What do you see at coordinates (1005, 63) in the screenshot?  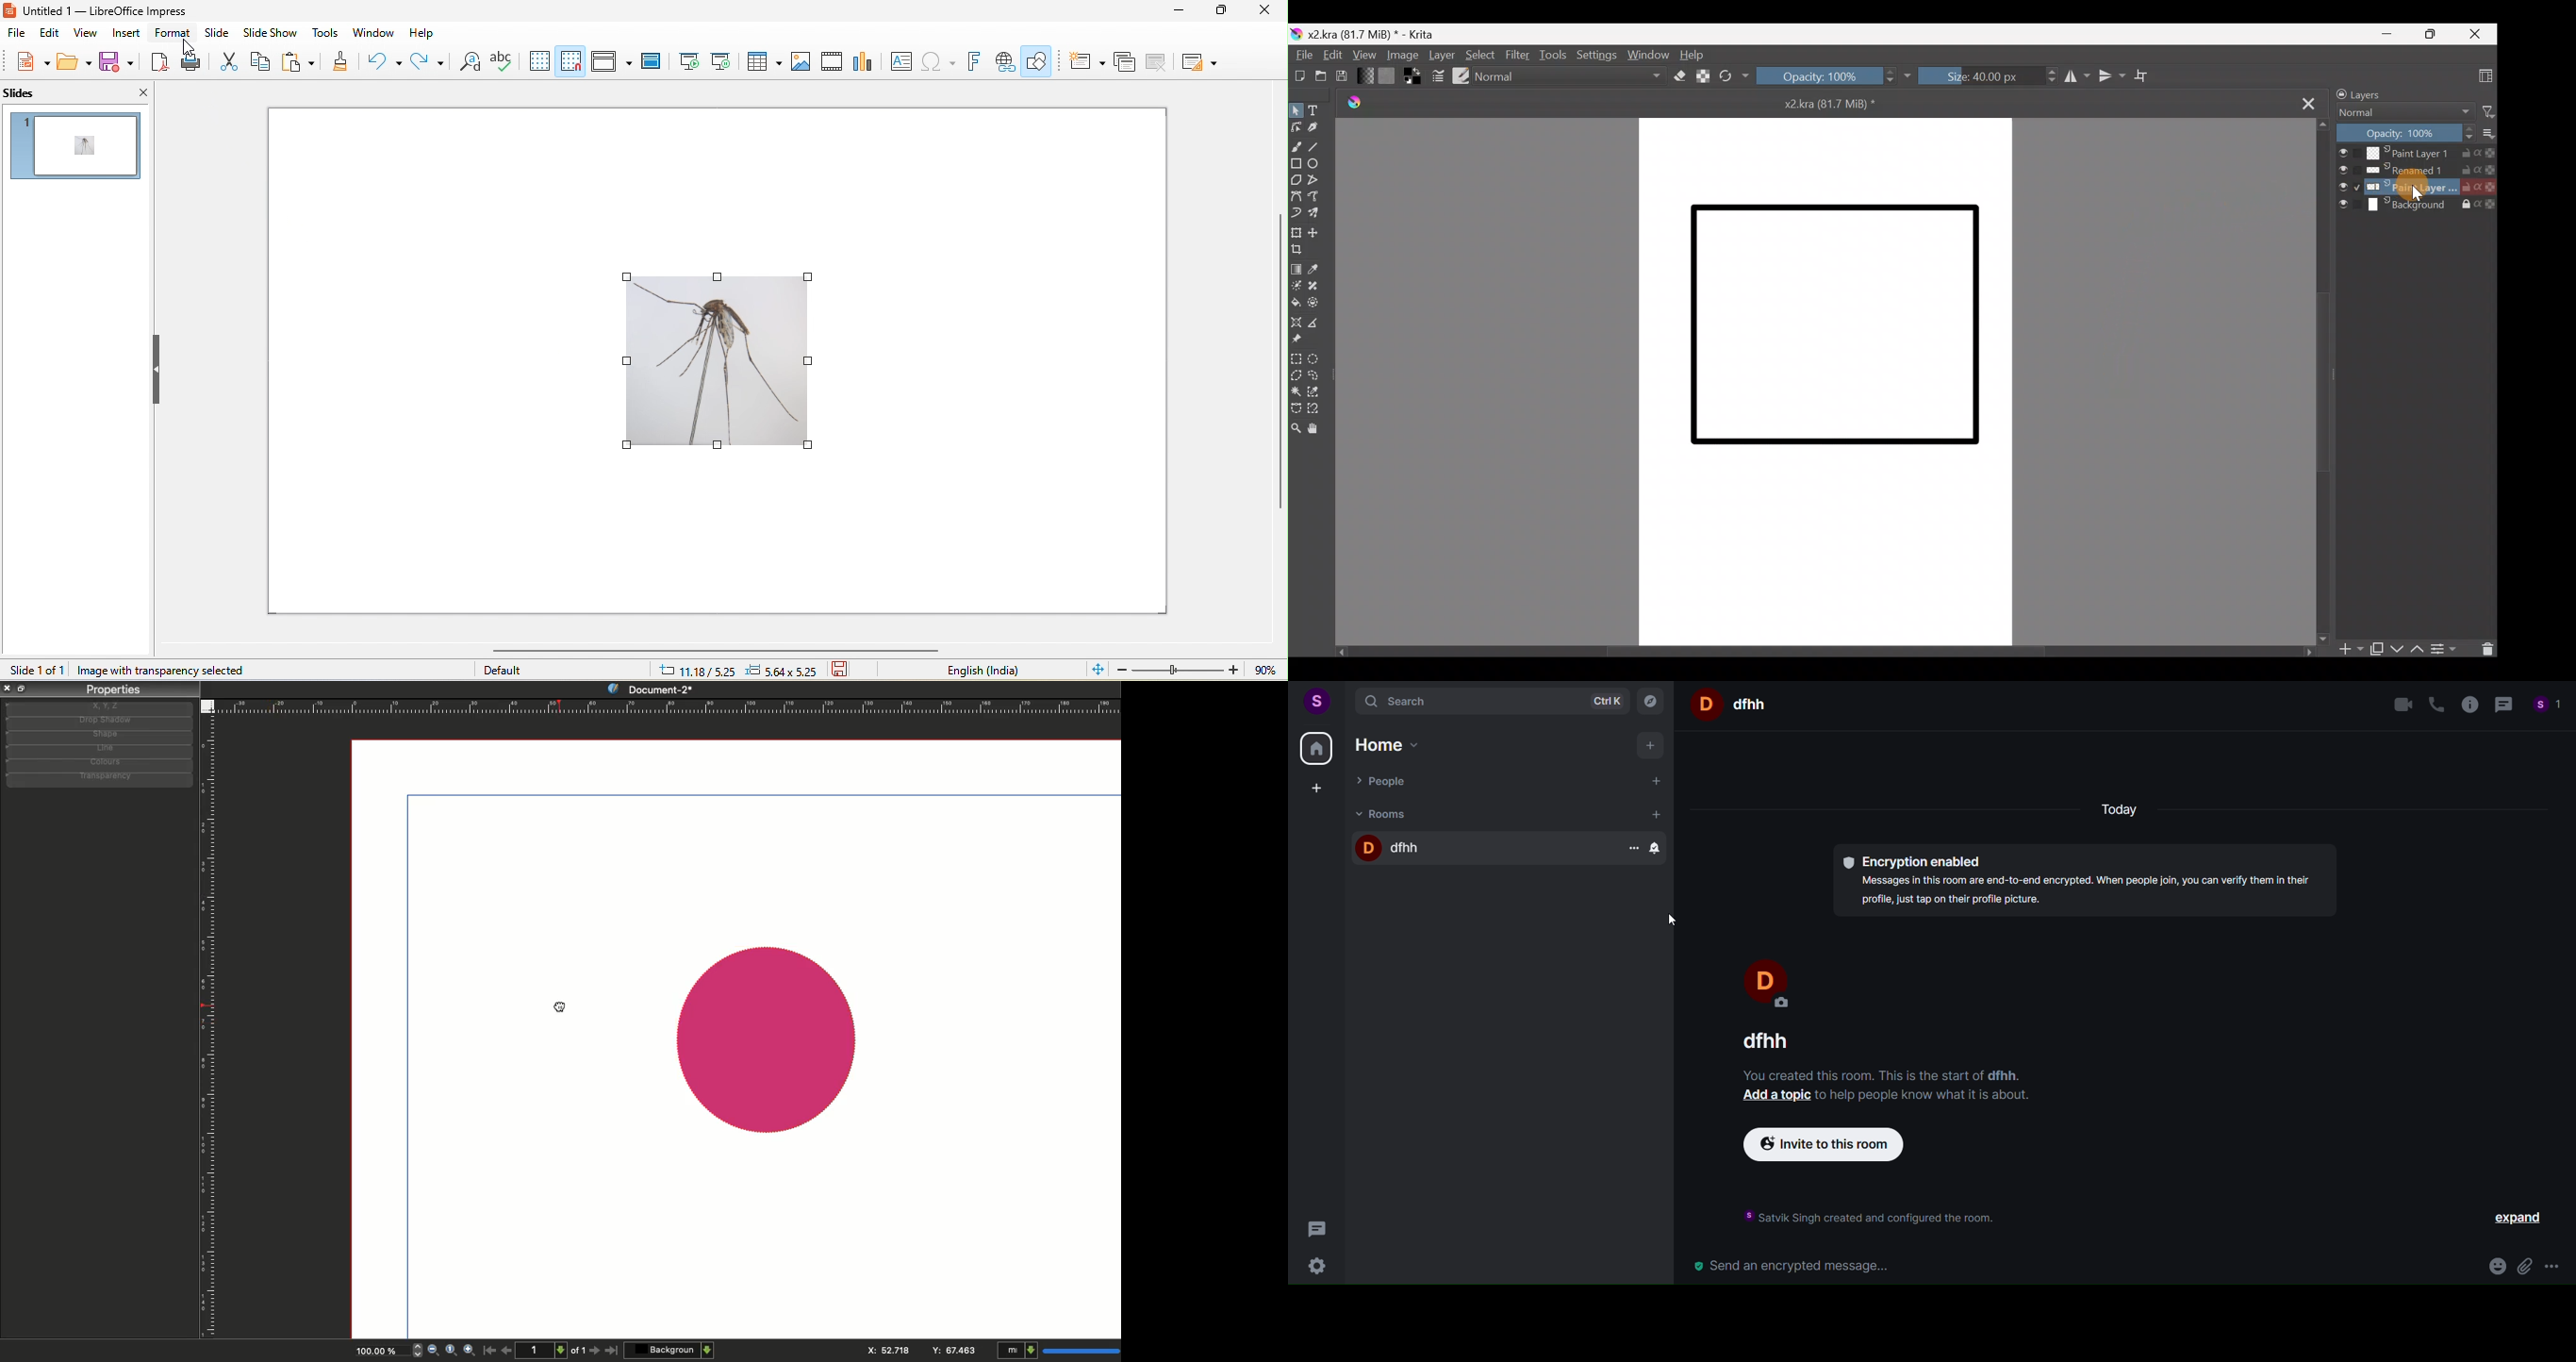 I see `insert hyperlink` at bounding box center [1005, 63].